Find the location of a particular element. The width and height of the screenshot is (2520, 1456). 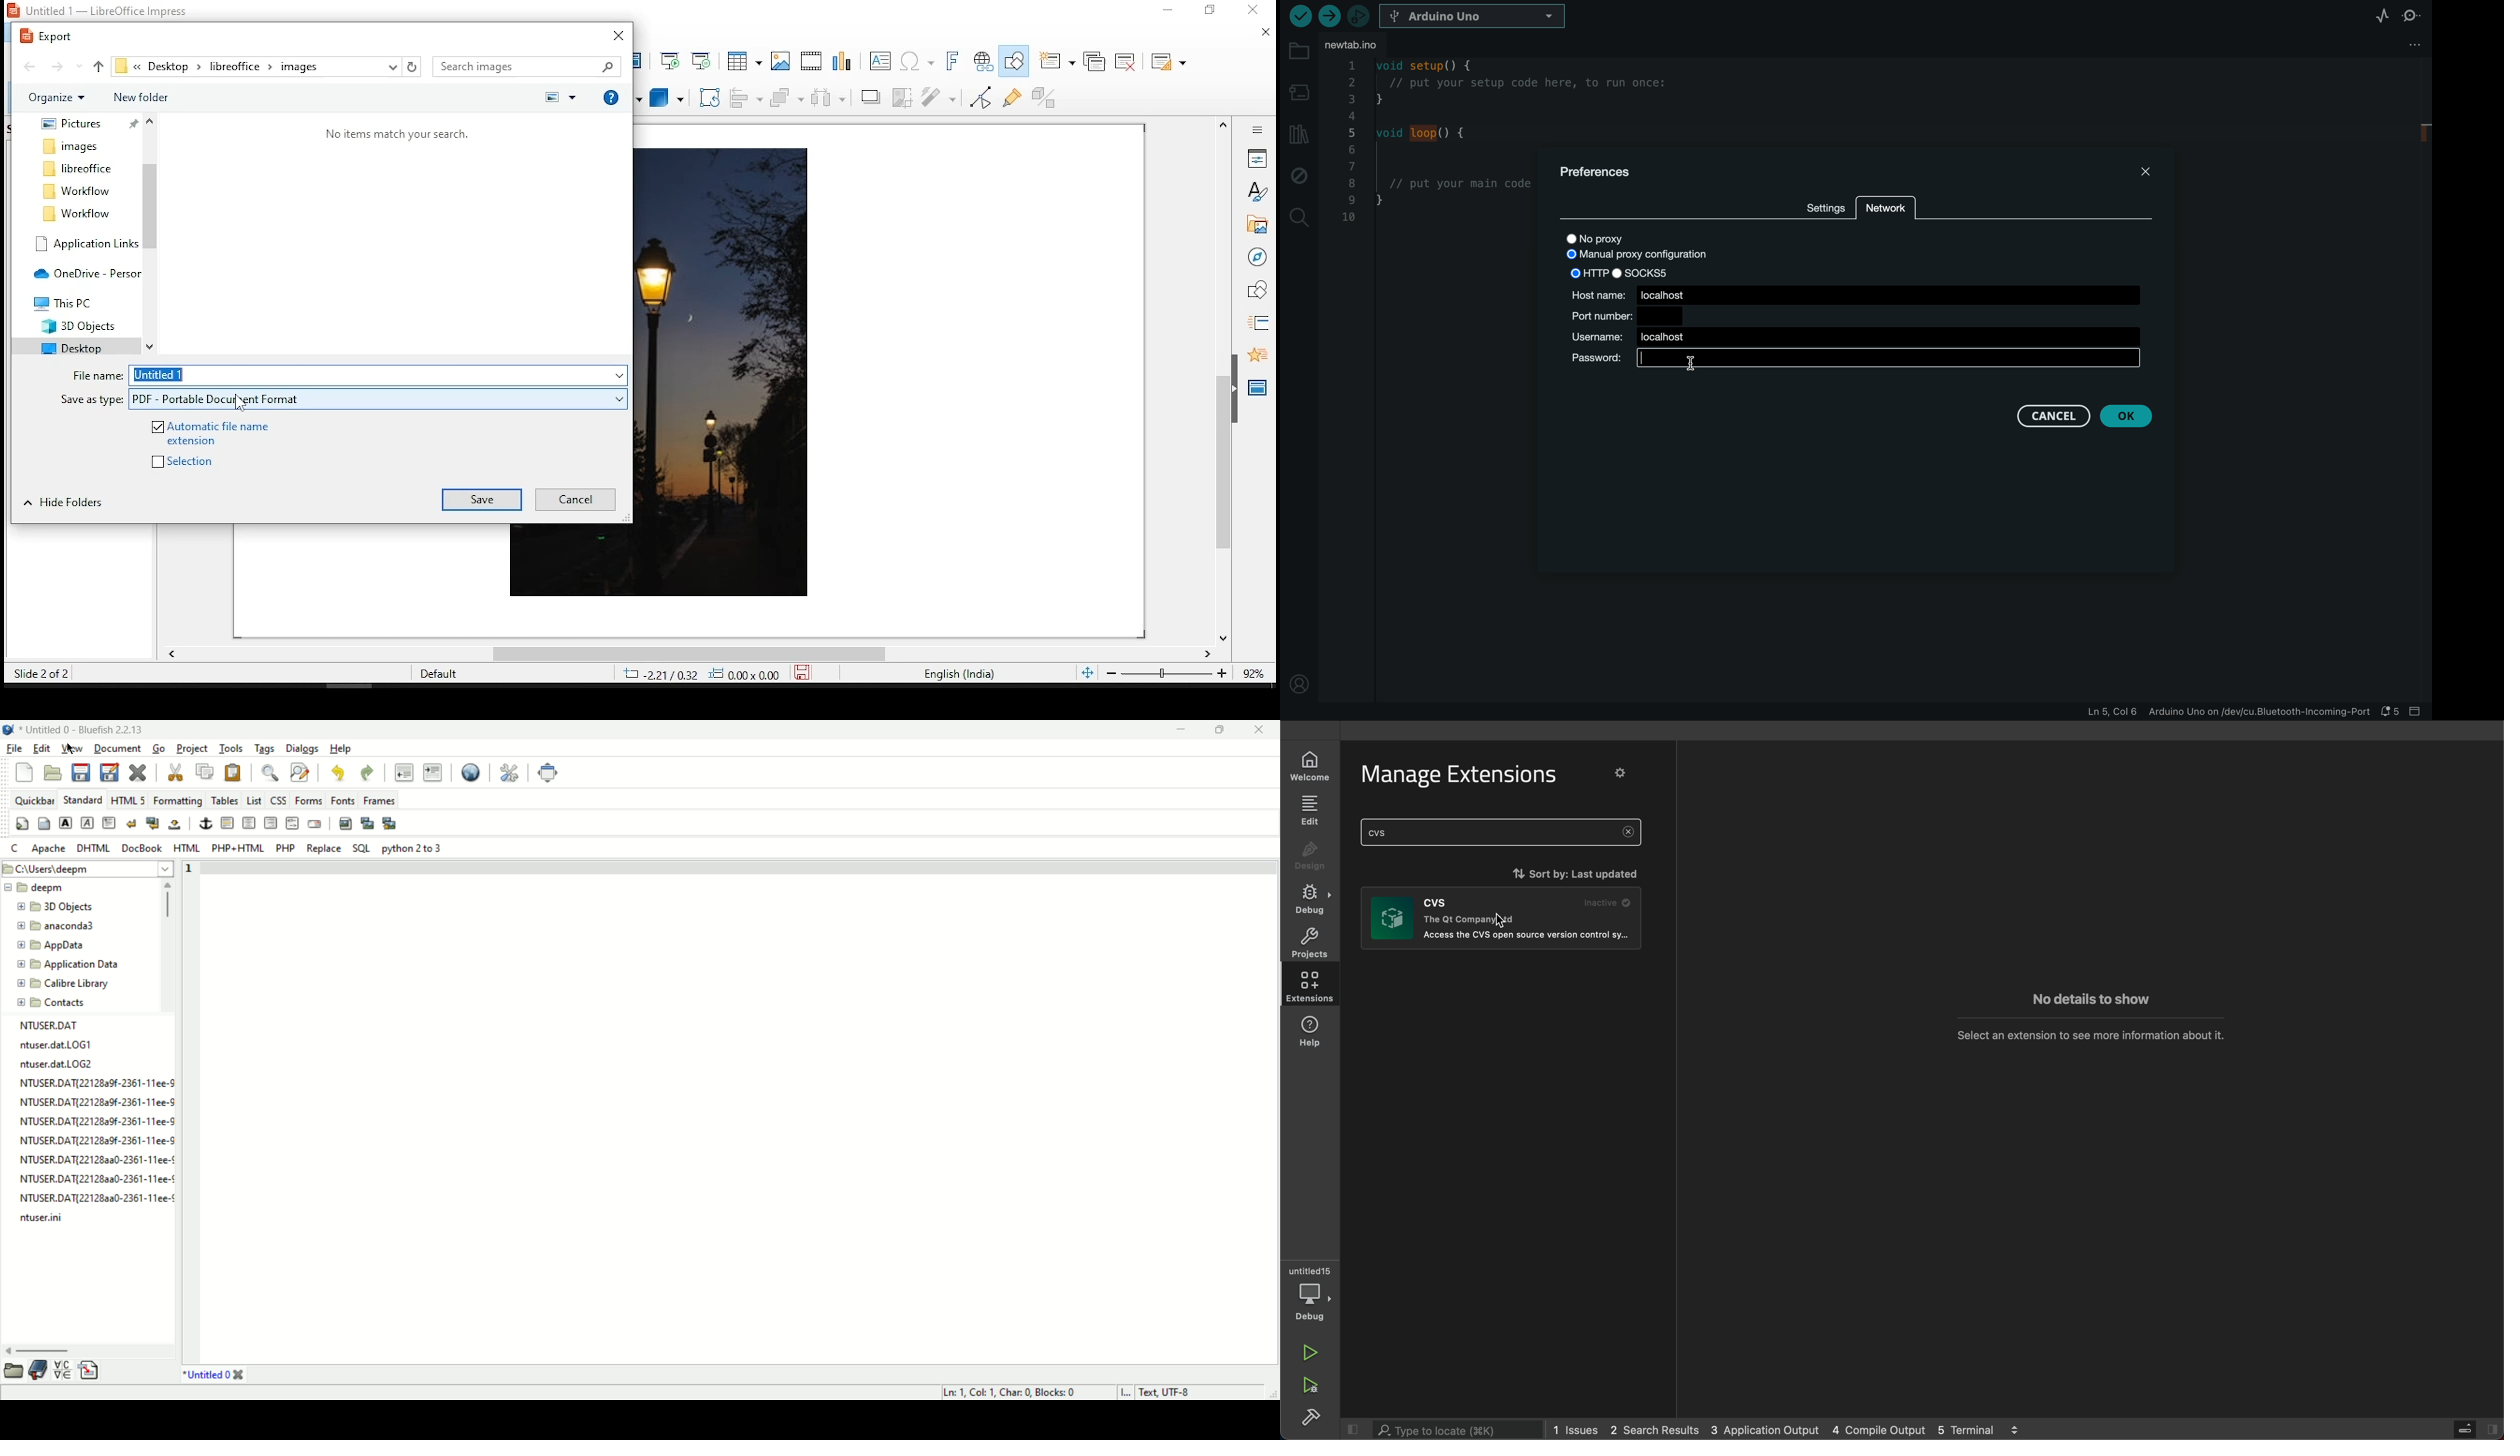

export is located at coordinates (51, 36).